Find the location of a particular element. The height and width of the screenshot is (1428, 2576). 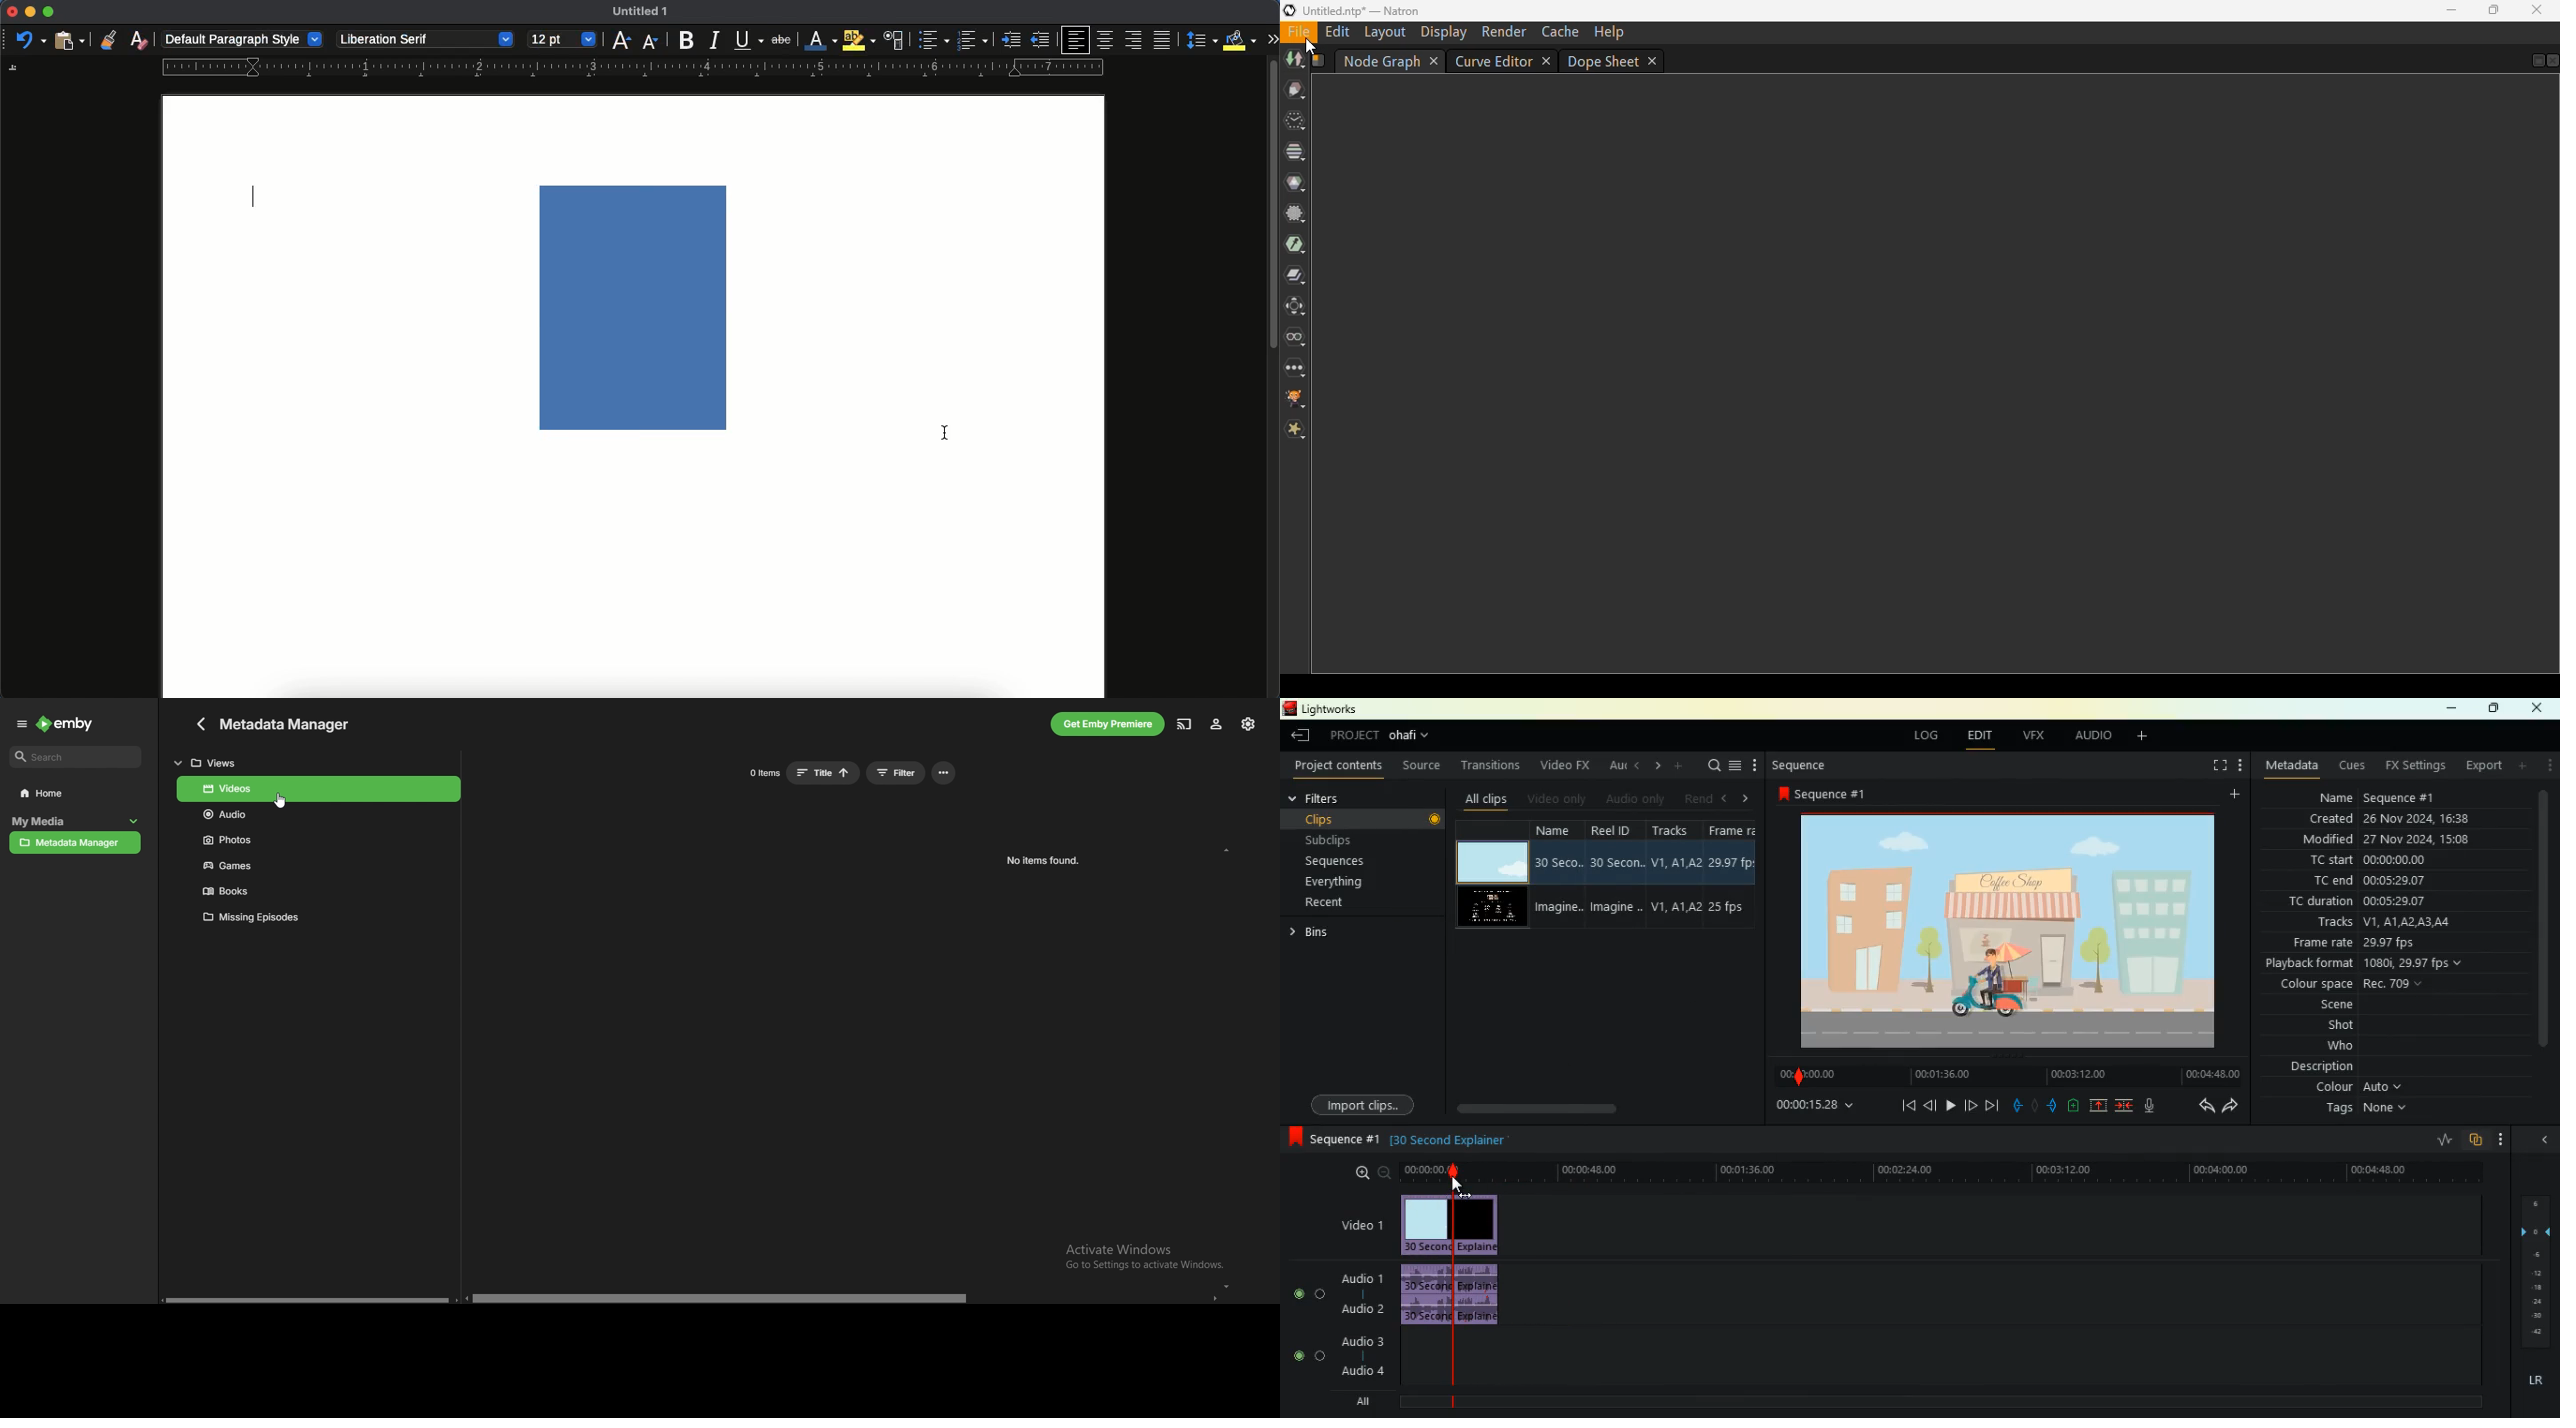

audio 3 is located at coordinates (1354, 1339).